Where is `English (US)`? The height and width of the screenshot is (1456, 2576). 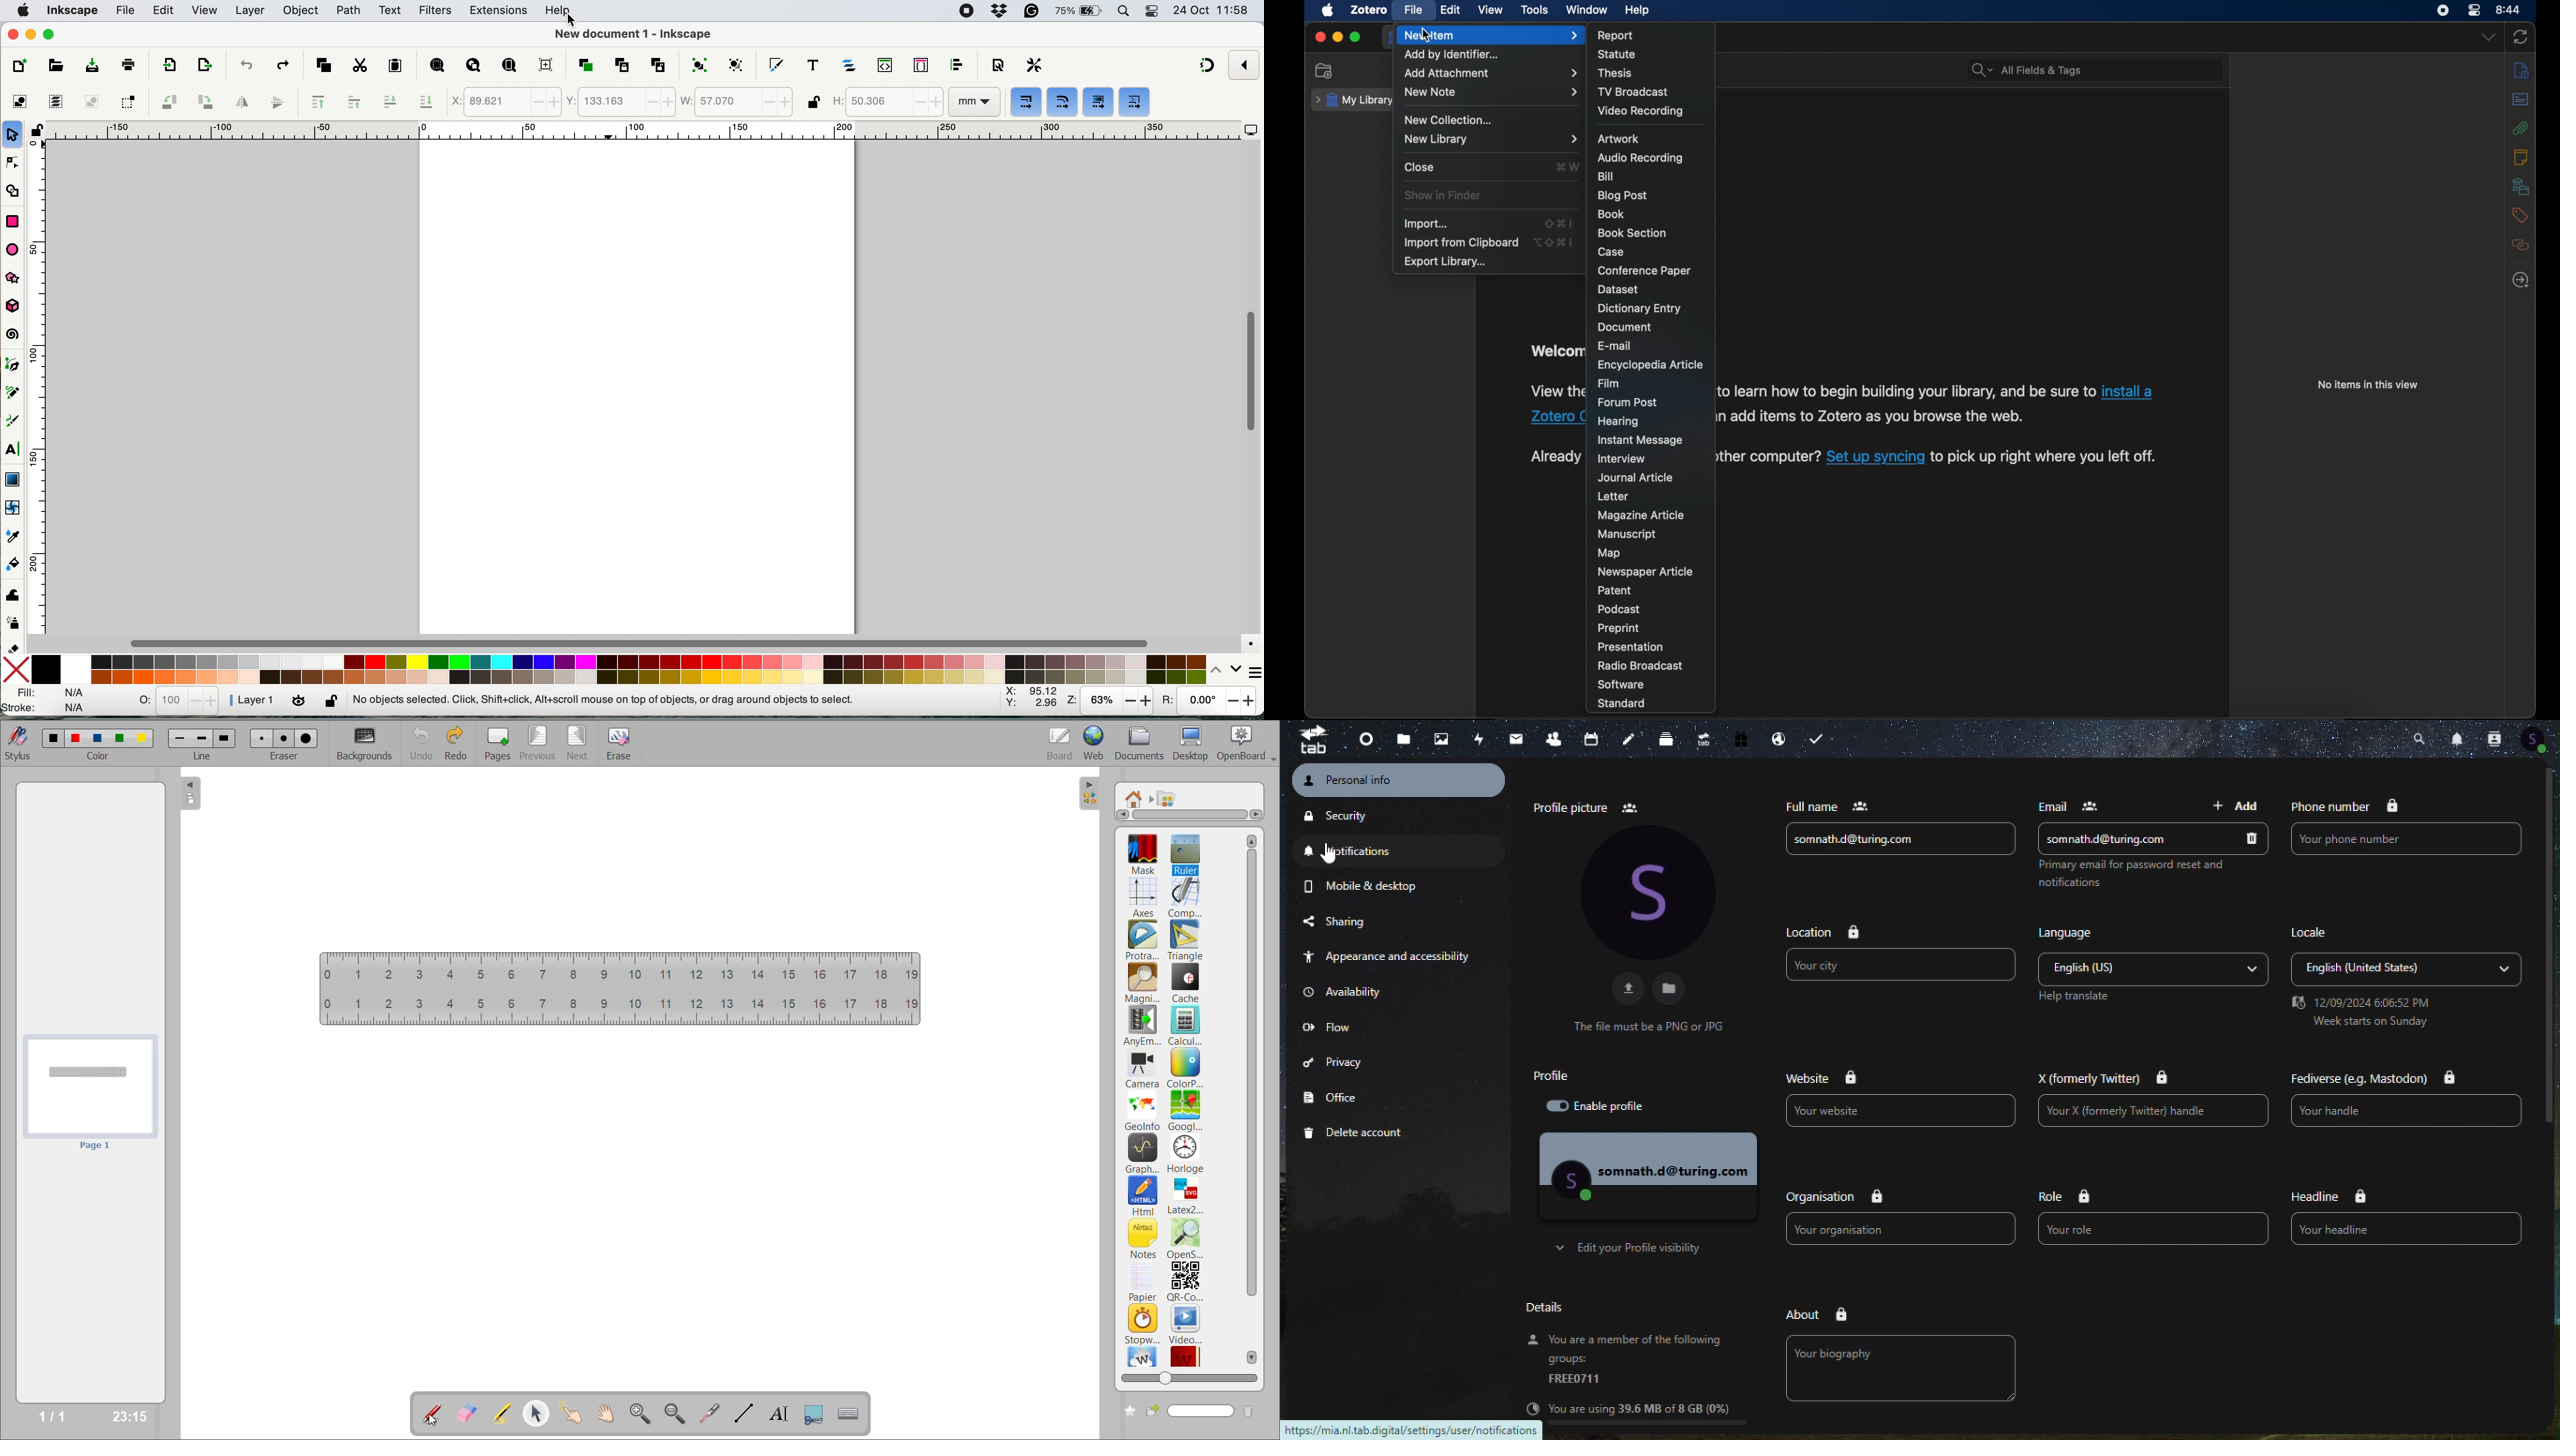
English (US) is located at coordinates (2154, 967).